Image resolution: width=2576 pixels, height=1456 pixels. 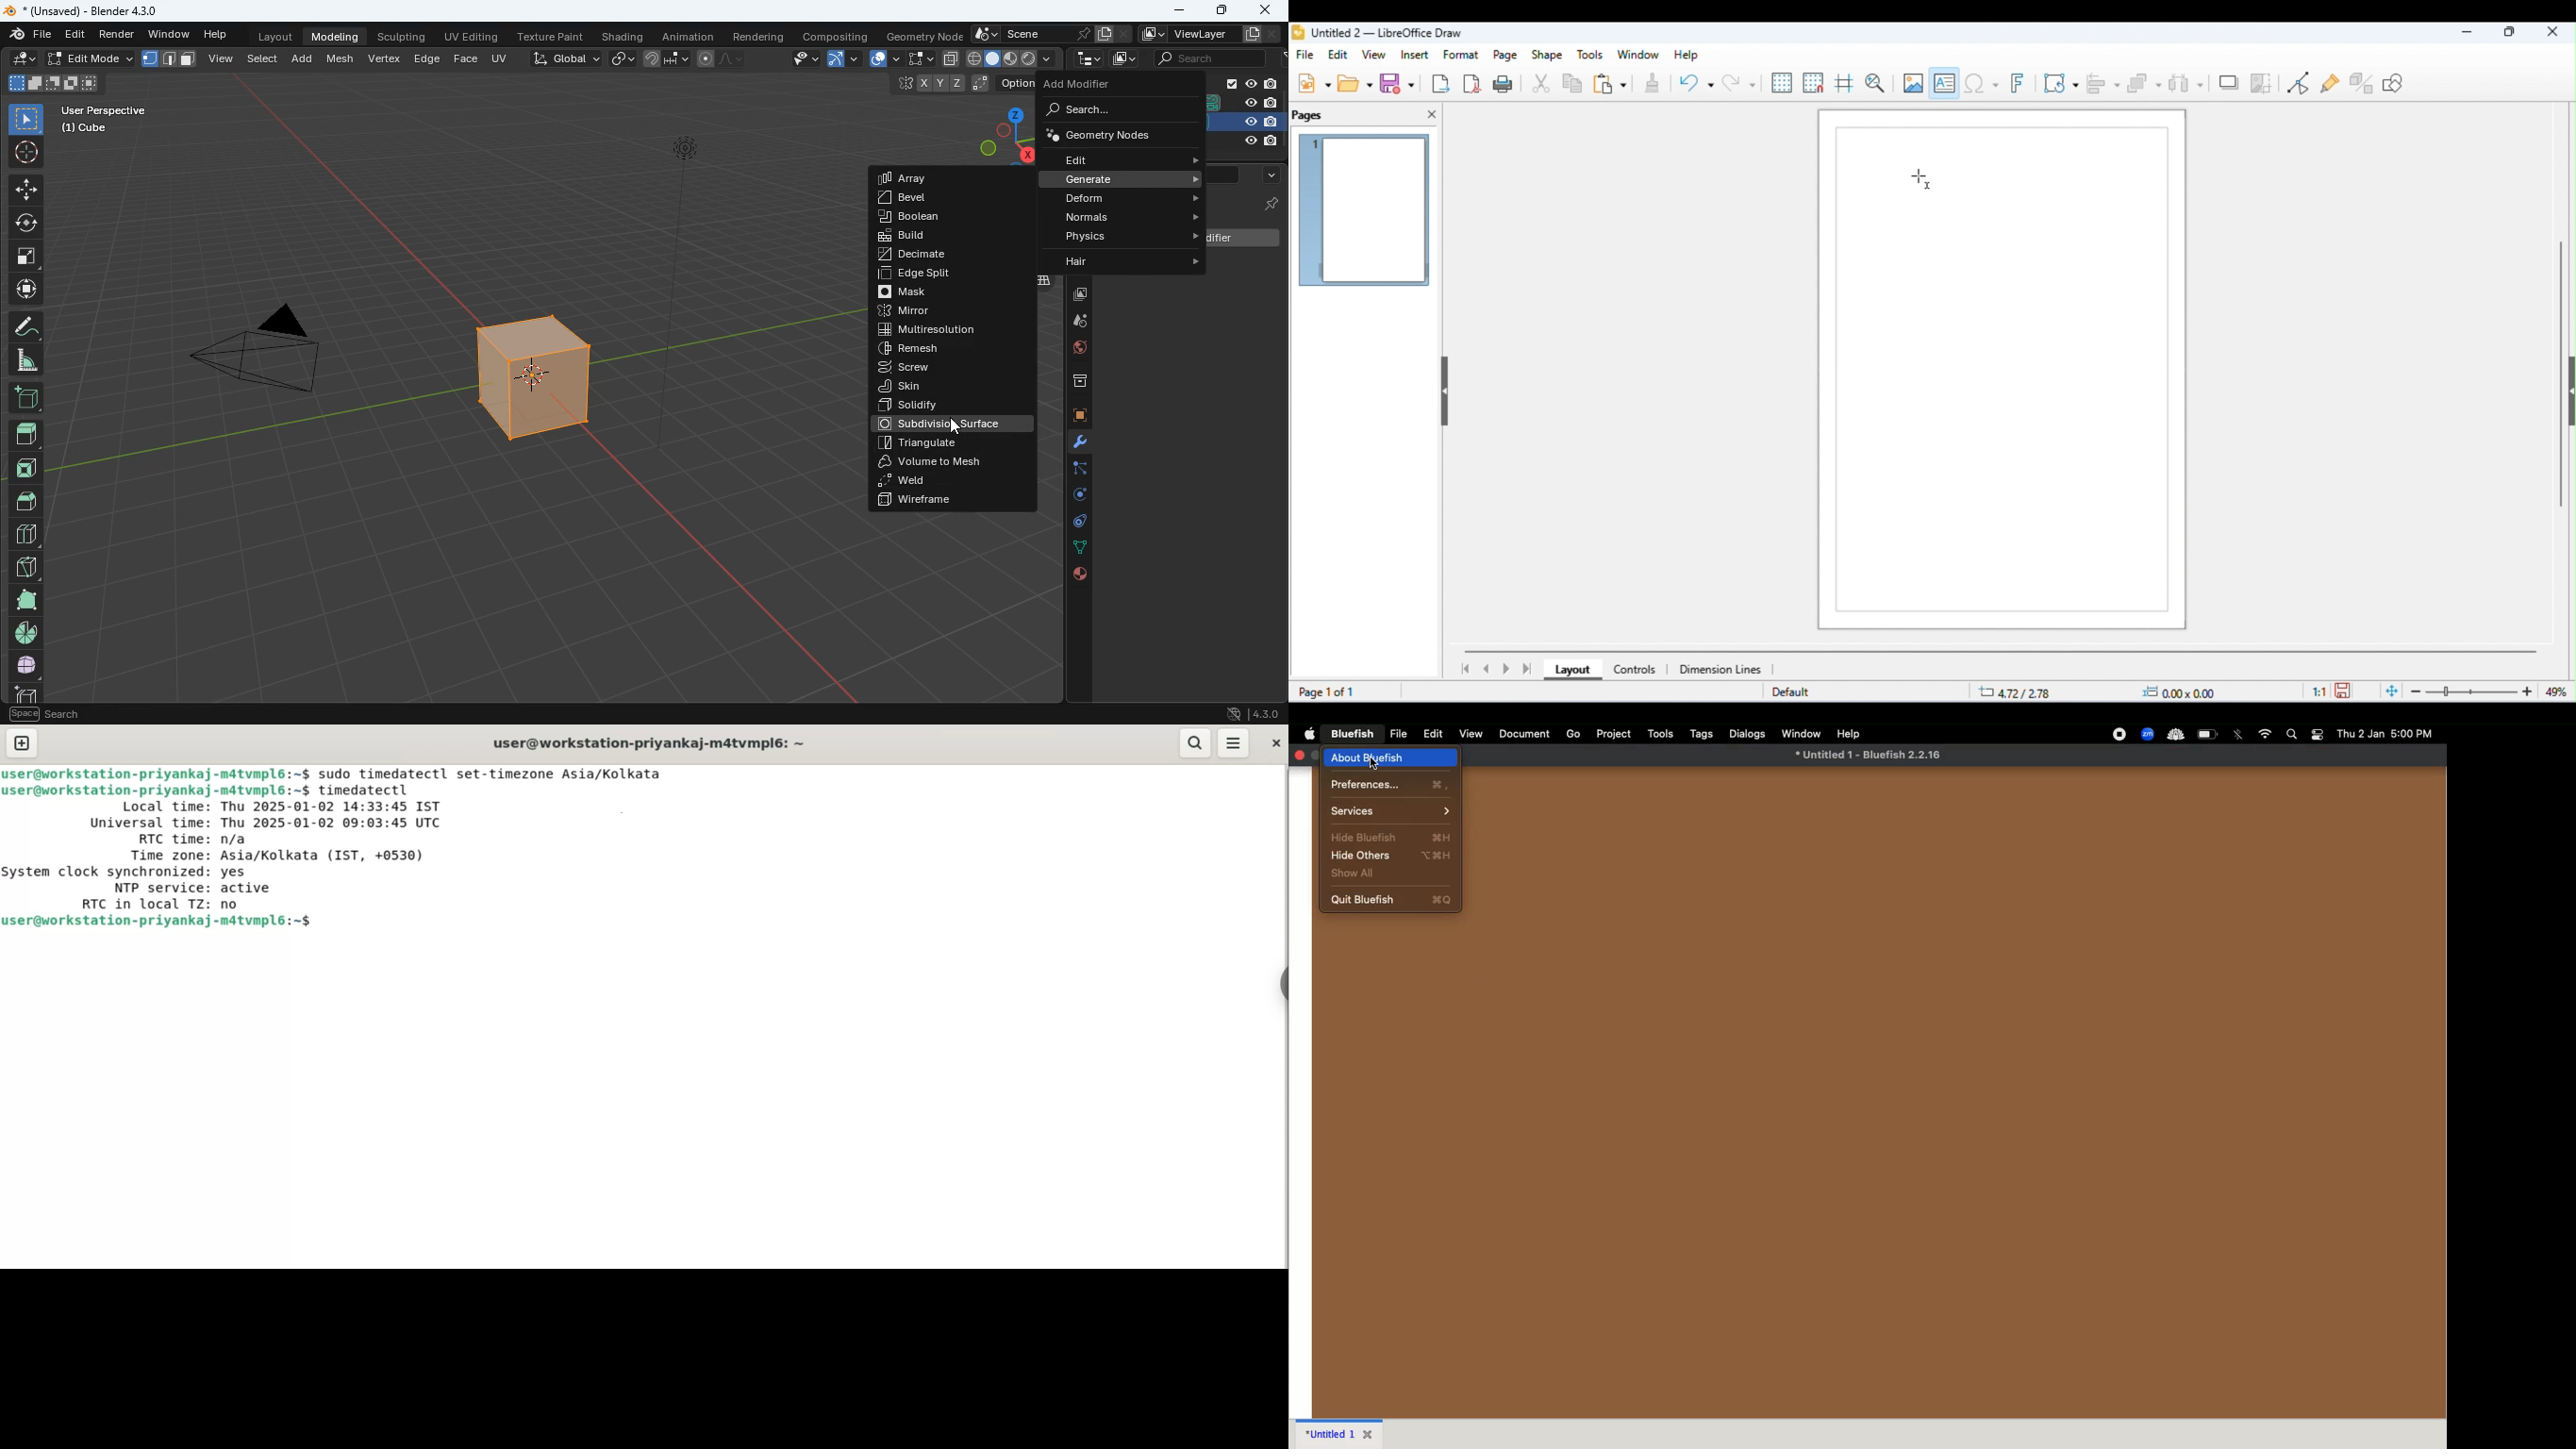 I want to click on coordinates, so click(x=961, y=84).